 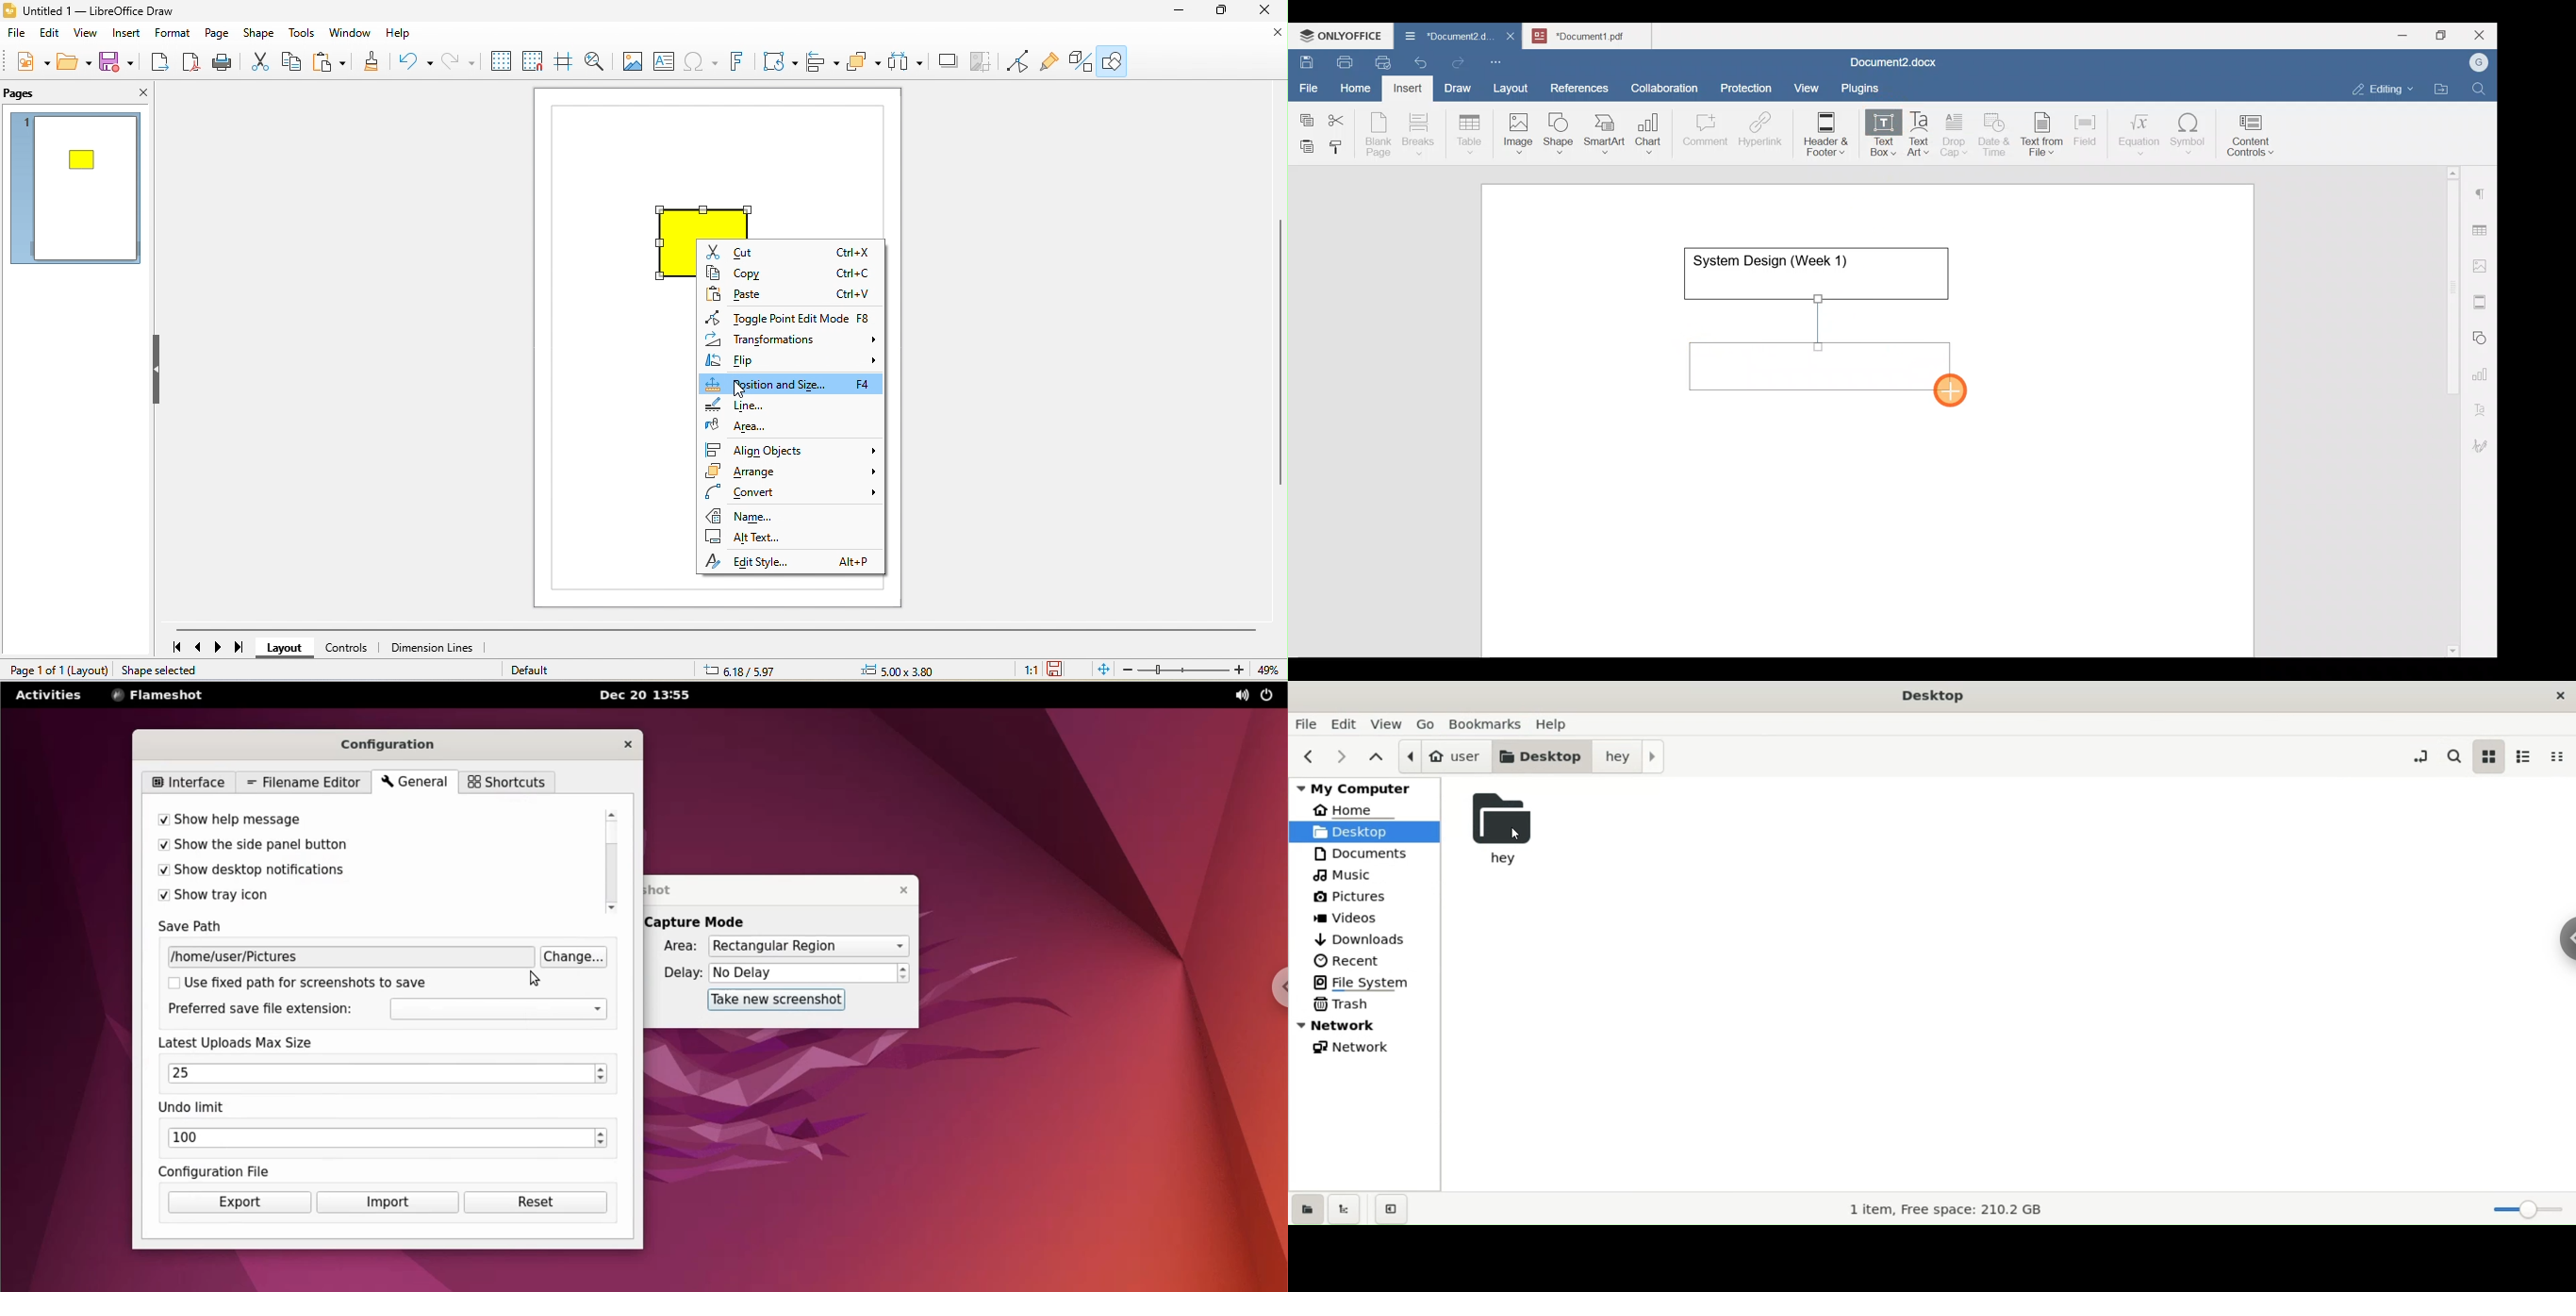 What do you see at coordinates (176, 35) in the screenshot?
I see `format` at bounding box center [176, 35].